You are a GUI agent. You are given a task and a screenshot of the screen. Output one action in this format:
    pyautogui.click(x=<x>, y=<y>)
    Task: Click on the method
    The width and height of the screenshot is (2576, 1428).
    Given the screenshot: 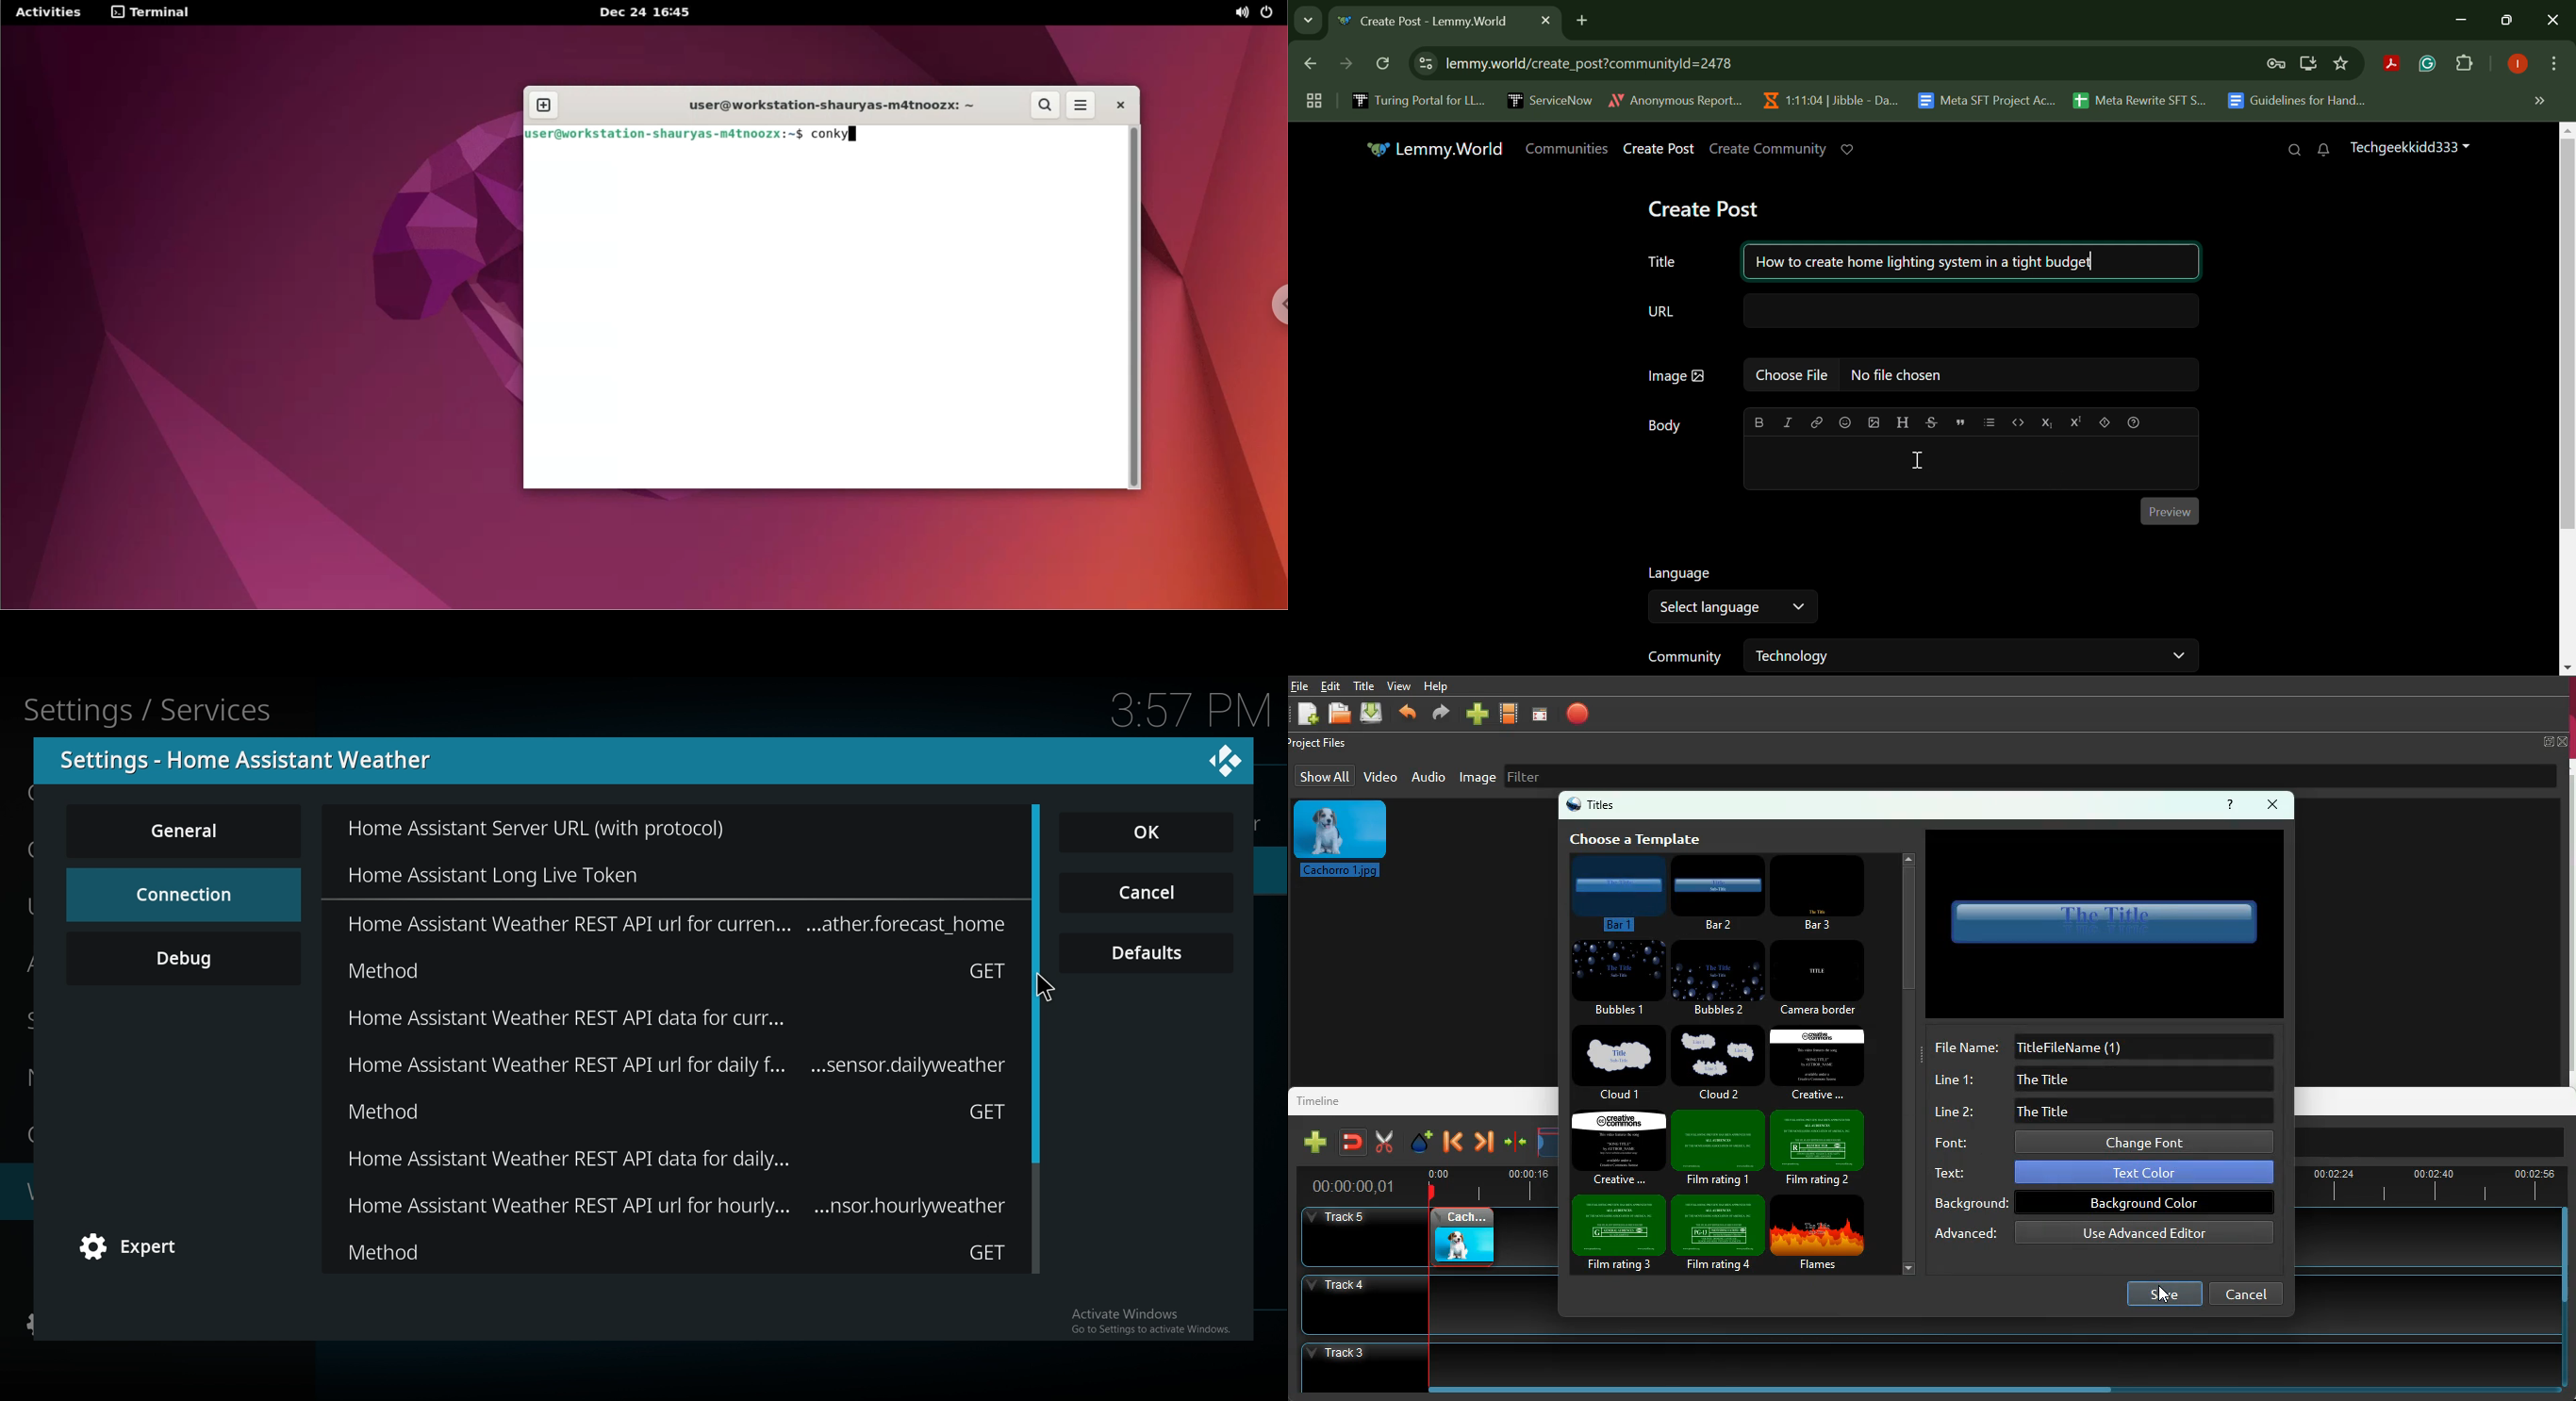 What is the action you would take?
    pyautogui.click(x=677, y=1111)
    